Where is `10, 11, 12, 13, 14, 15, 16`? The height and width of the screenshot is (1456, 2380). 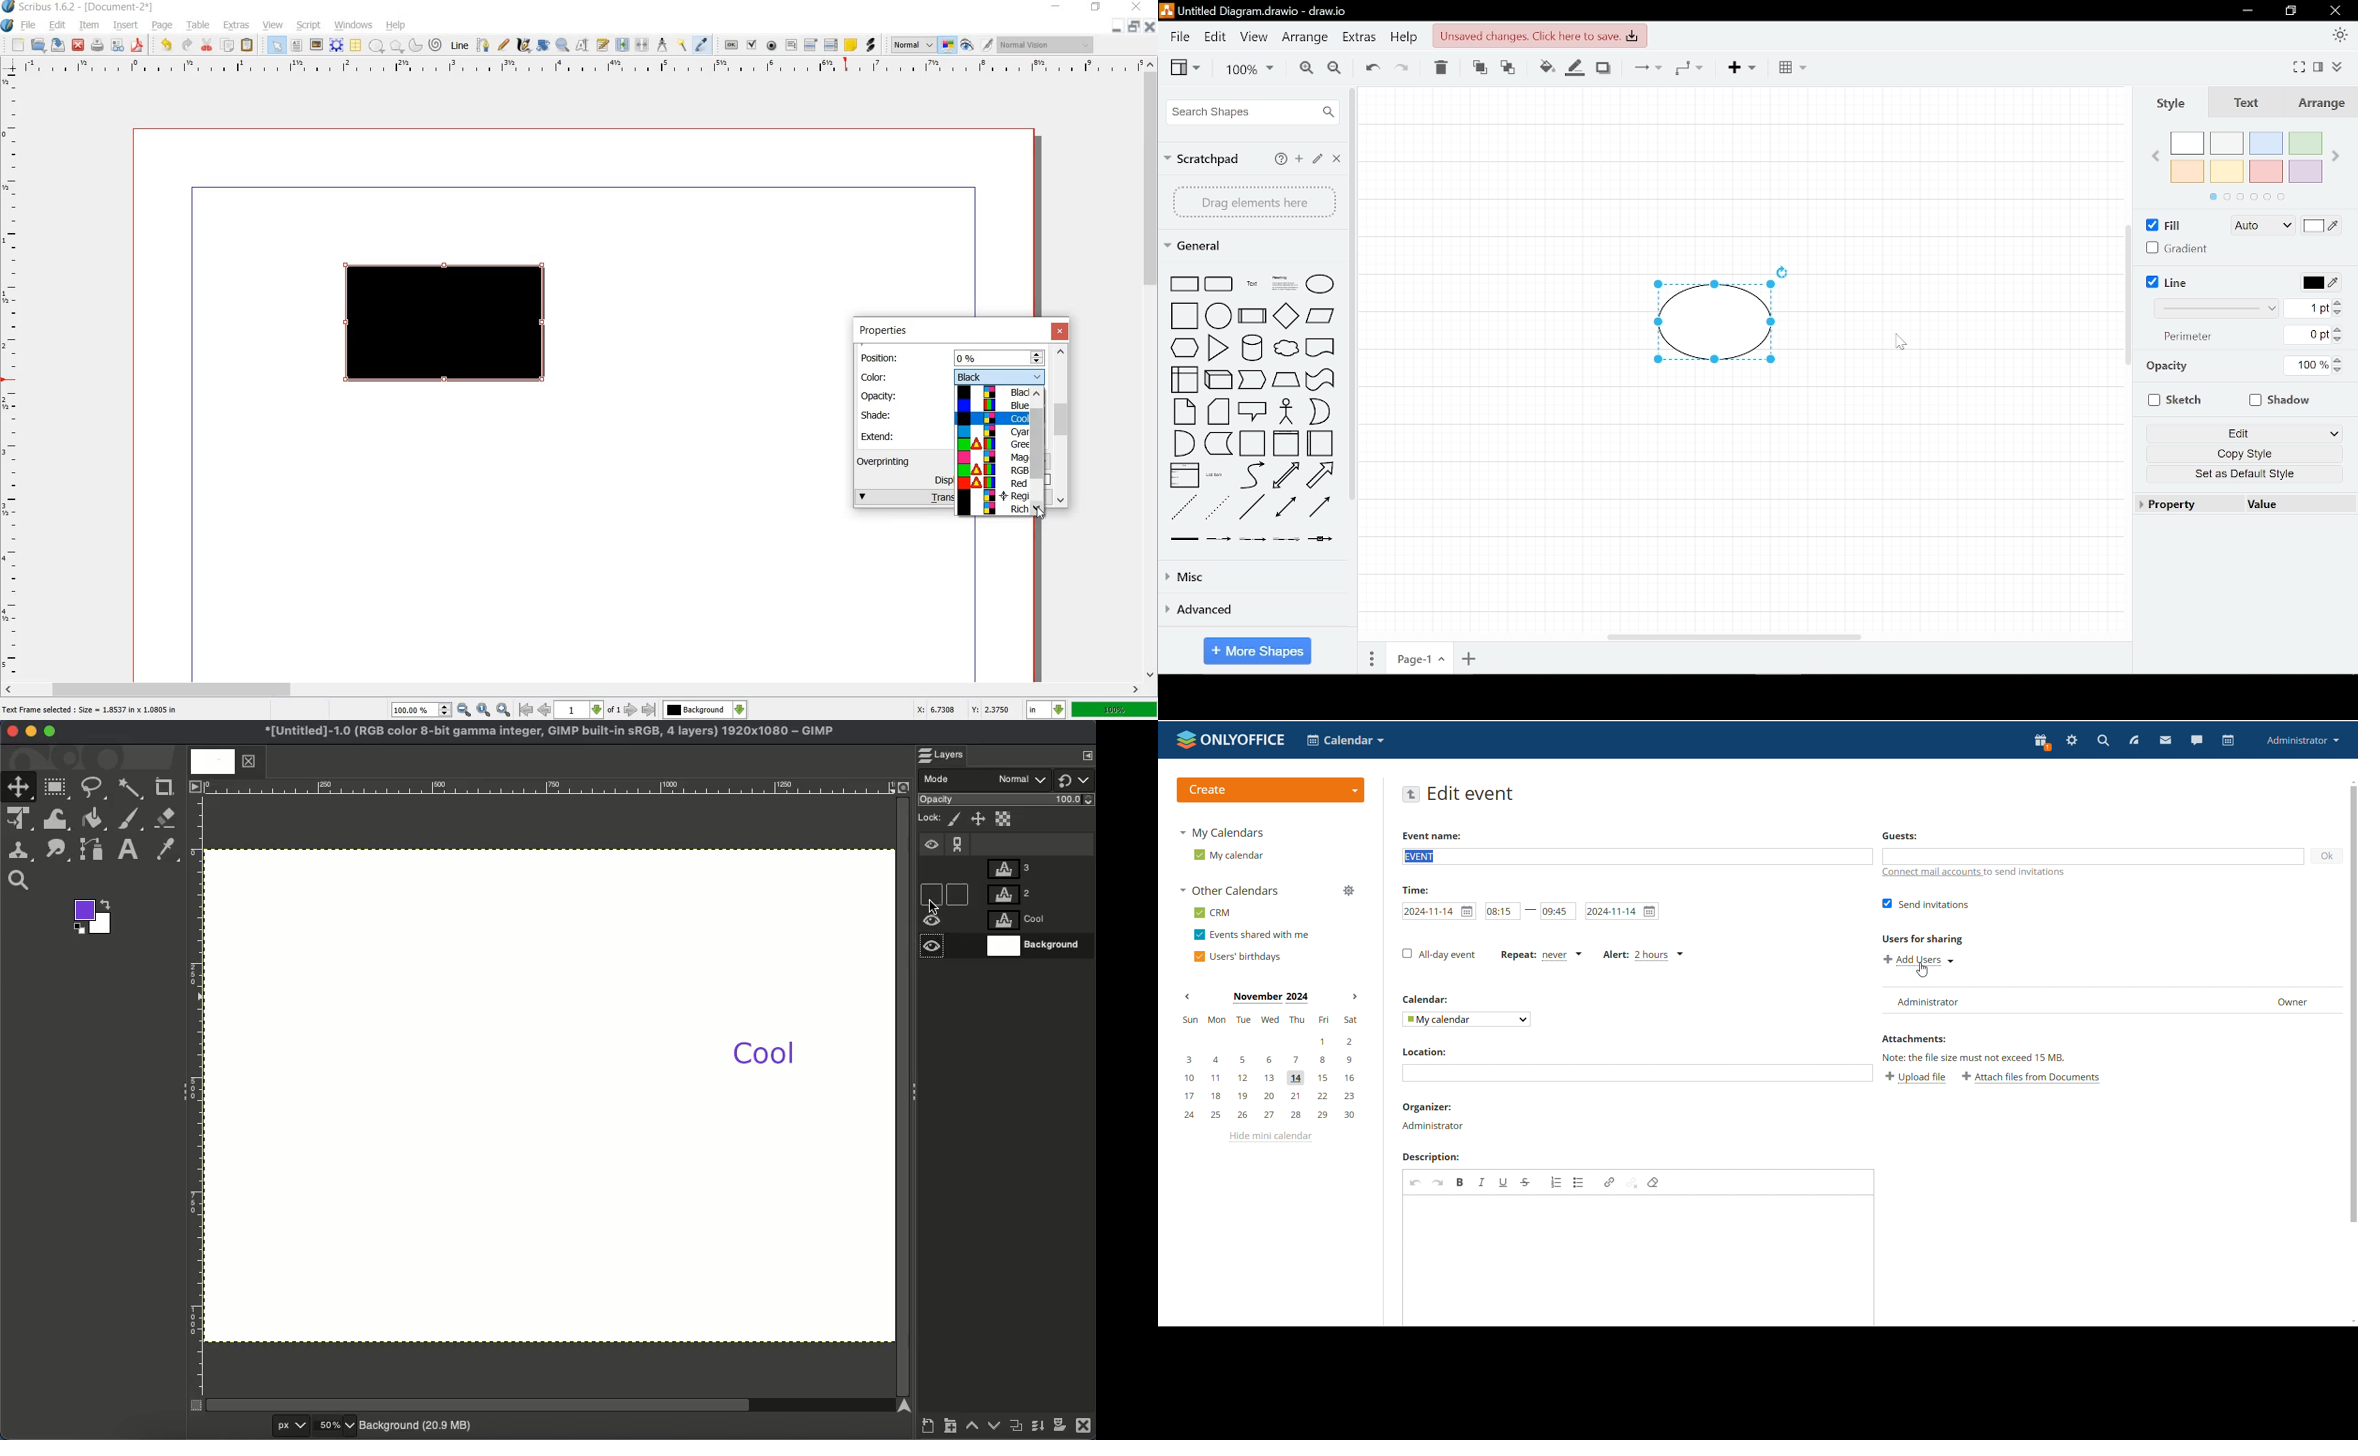 10, 11, 12, 13, 14, 15, 16 is located at coordinates (1269, 1079).